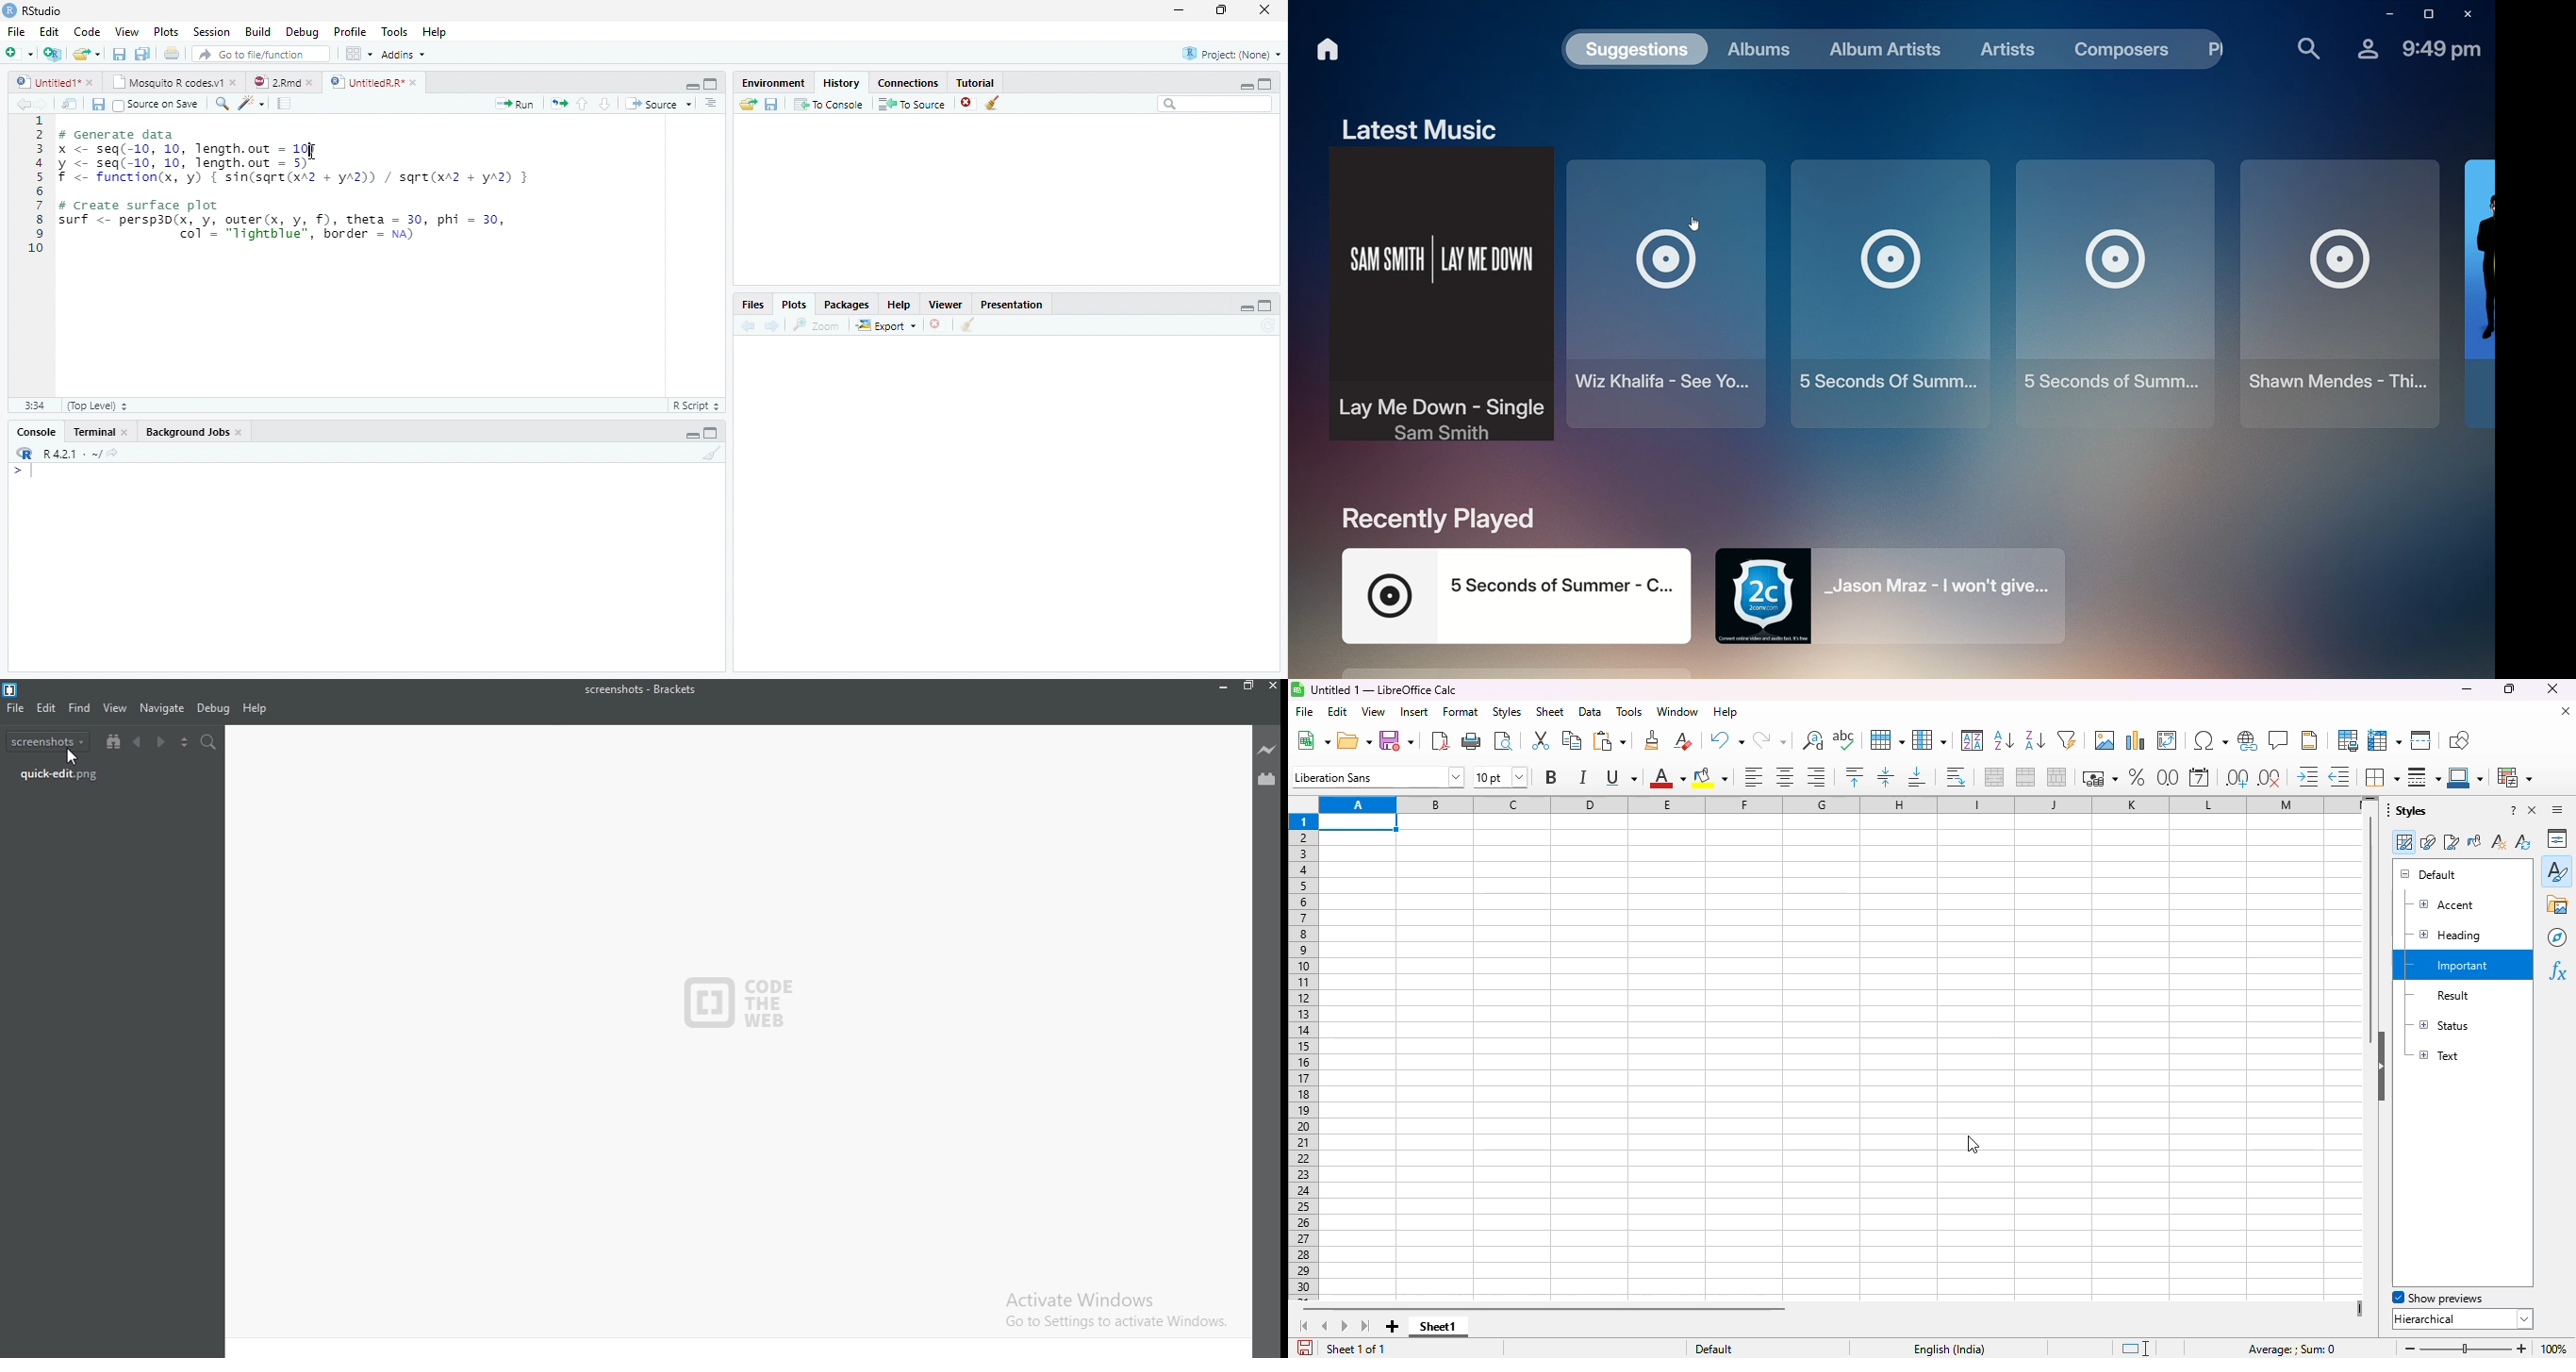 This screenshot has width=2576, height=1372. I want to click on minimize, so click(1247, 86).